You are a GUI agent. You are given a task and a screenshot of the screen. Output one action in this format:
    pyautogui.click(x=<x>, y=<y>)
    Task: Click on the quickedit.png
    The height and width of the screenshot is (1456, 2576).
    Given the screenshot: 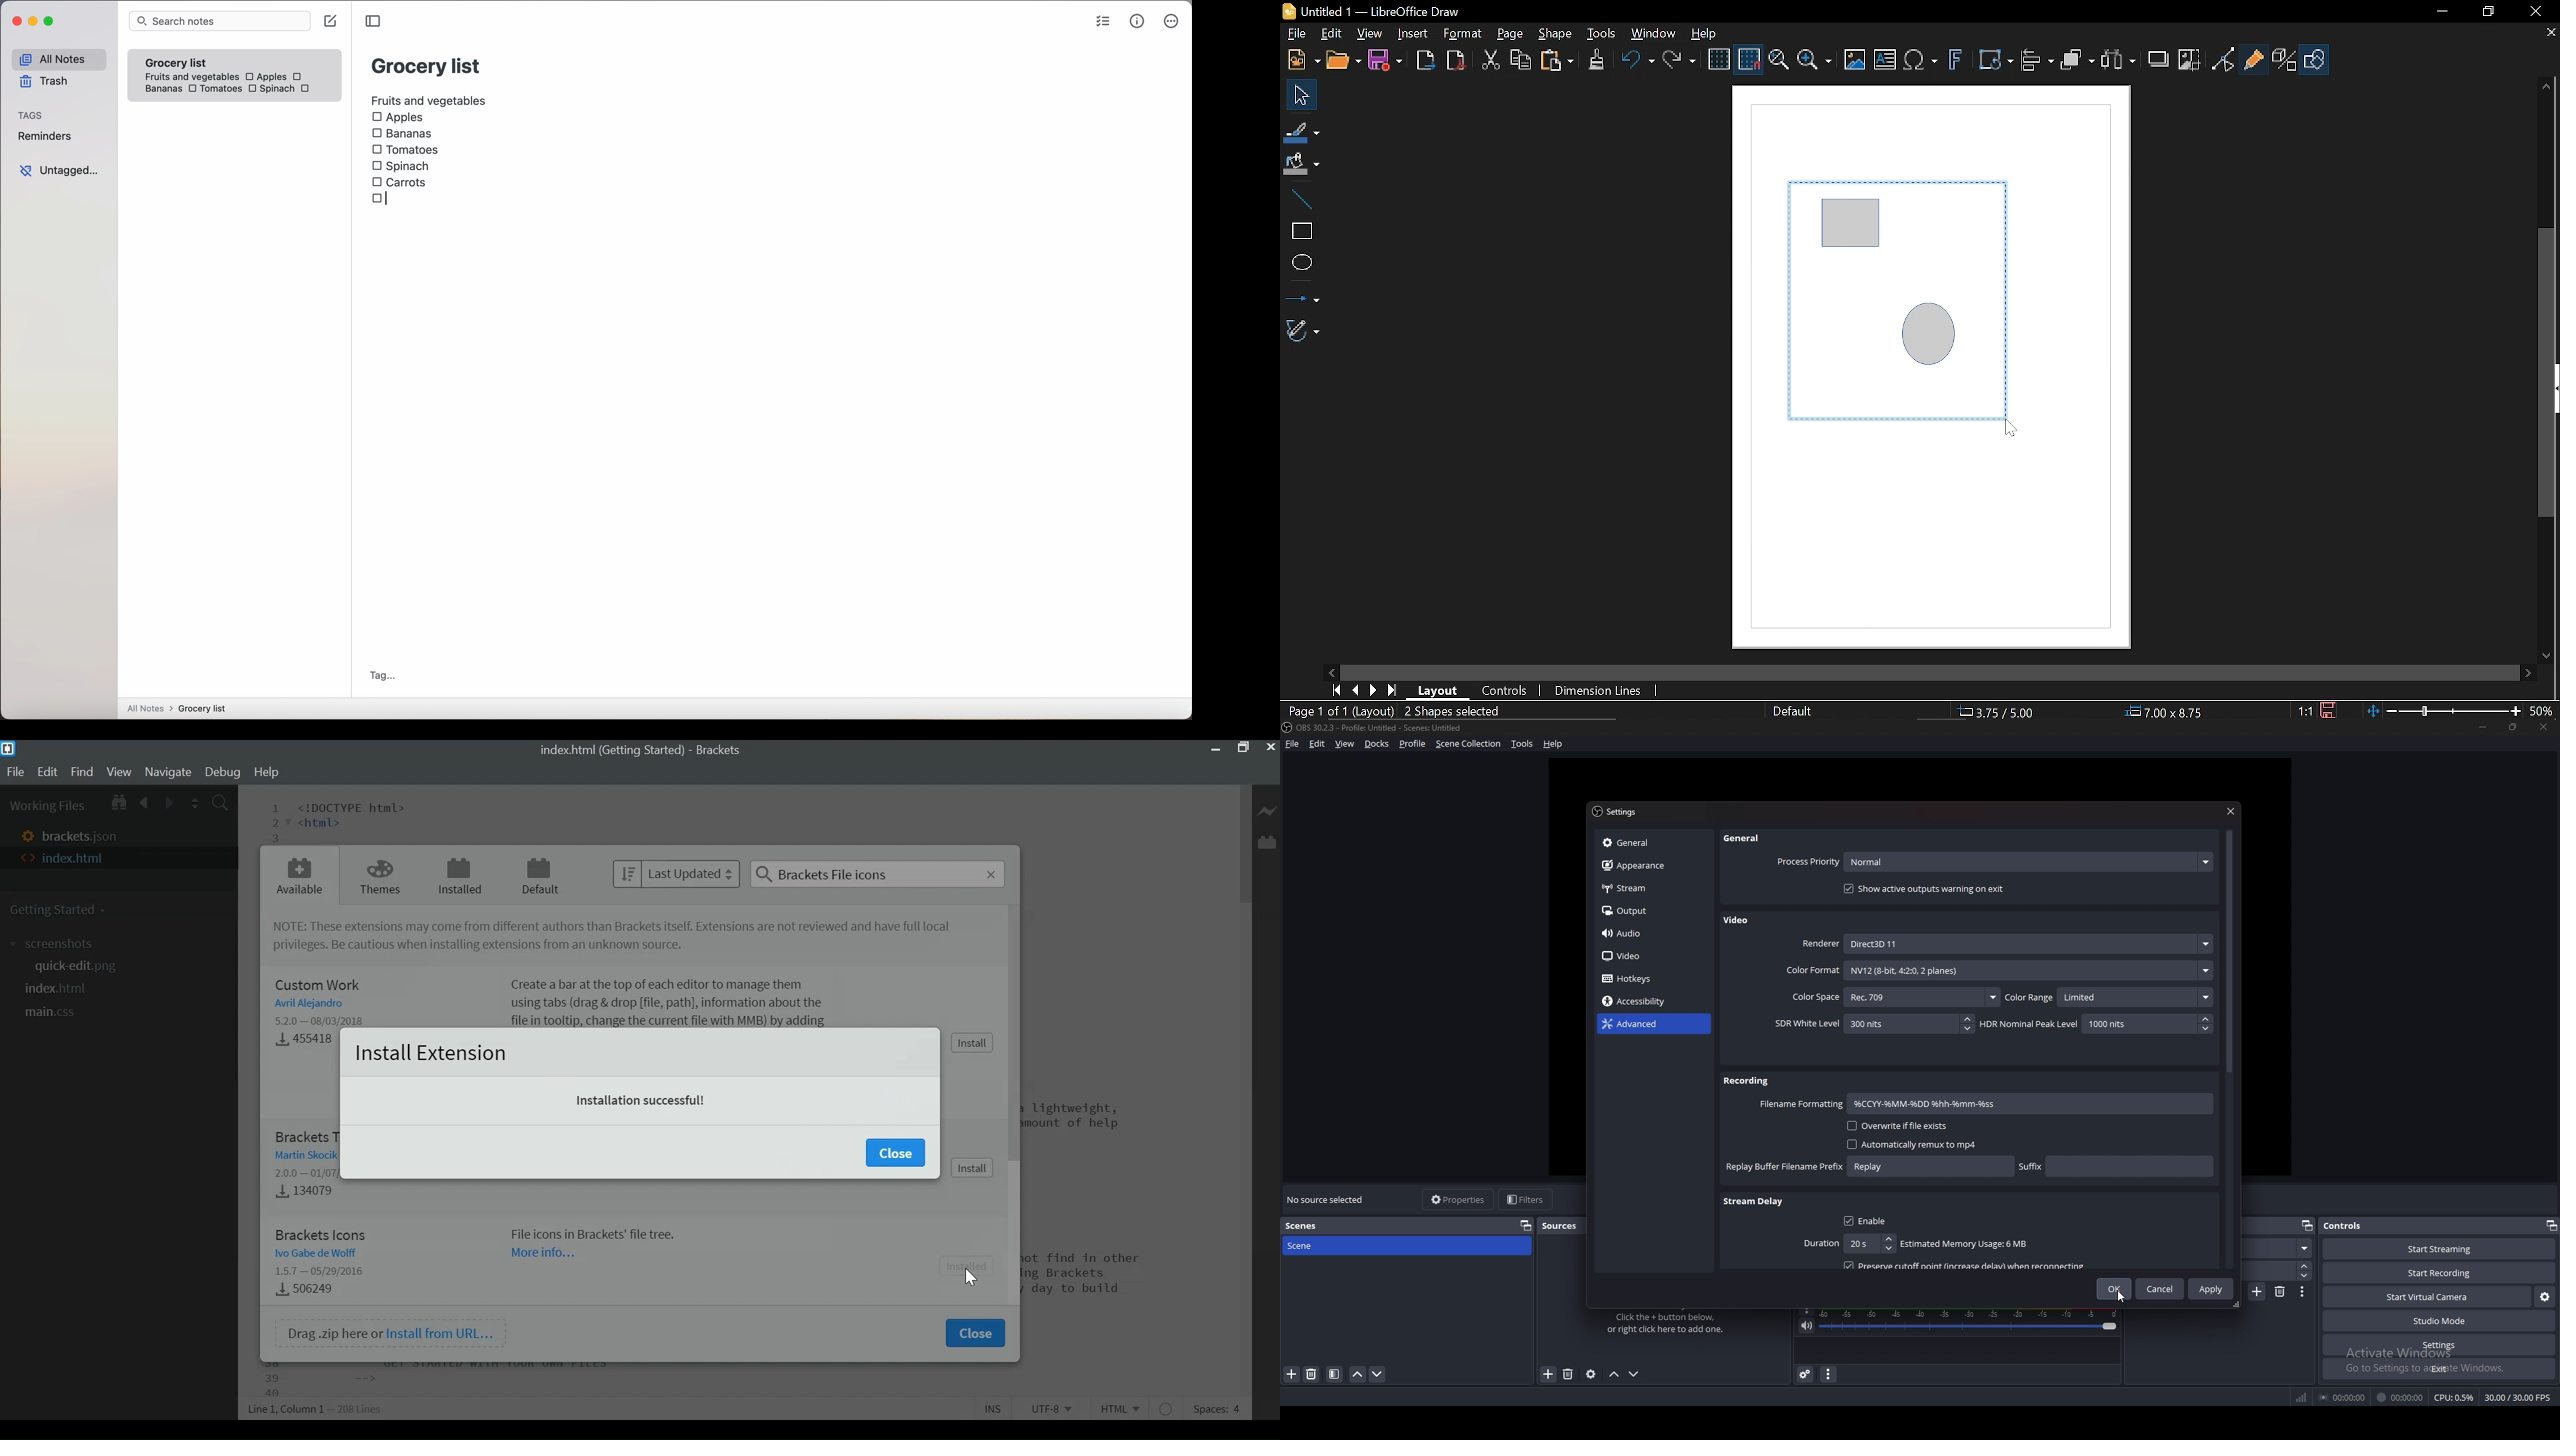 What is the action you would take?
    pyautogui.click(x=75, y=967)
    